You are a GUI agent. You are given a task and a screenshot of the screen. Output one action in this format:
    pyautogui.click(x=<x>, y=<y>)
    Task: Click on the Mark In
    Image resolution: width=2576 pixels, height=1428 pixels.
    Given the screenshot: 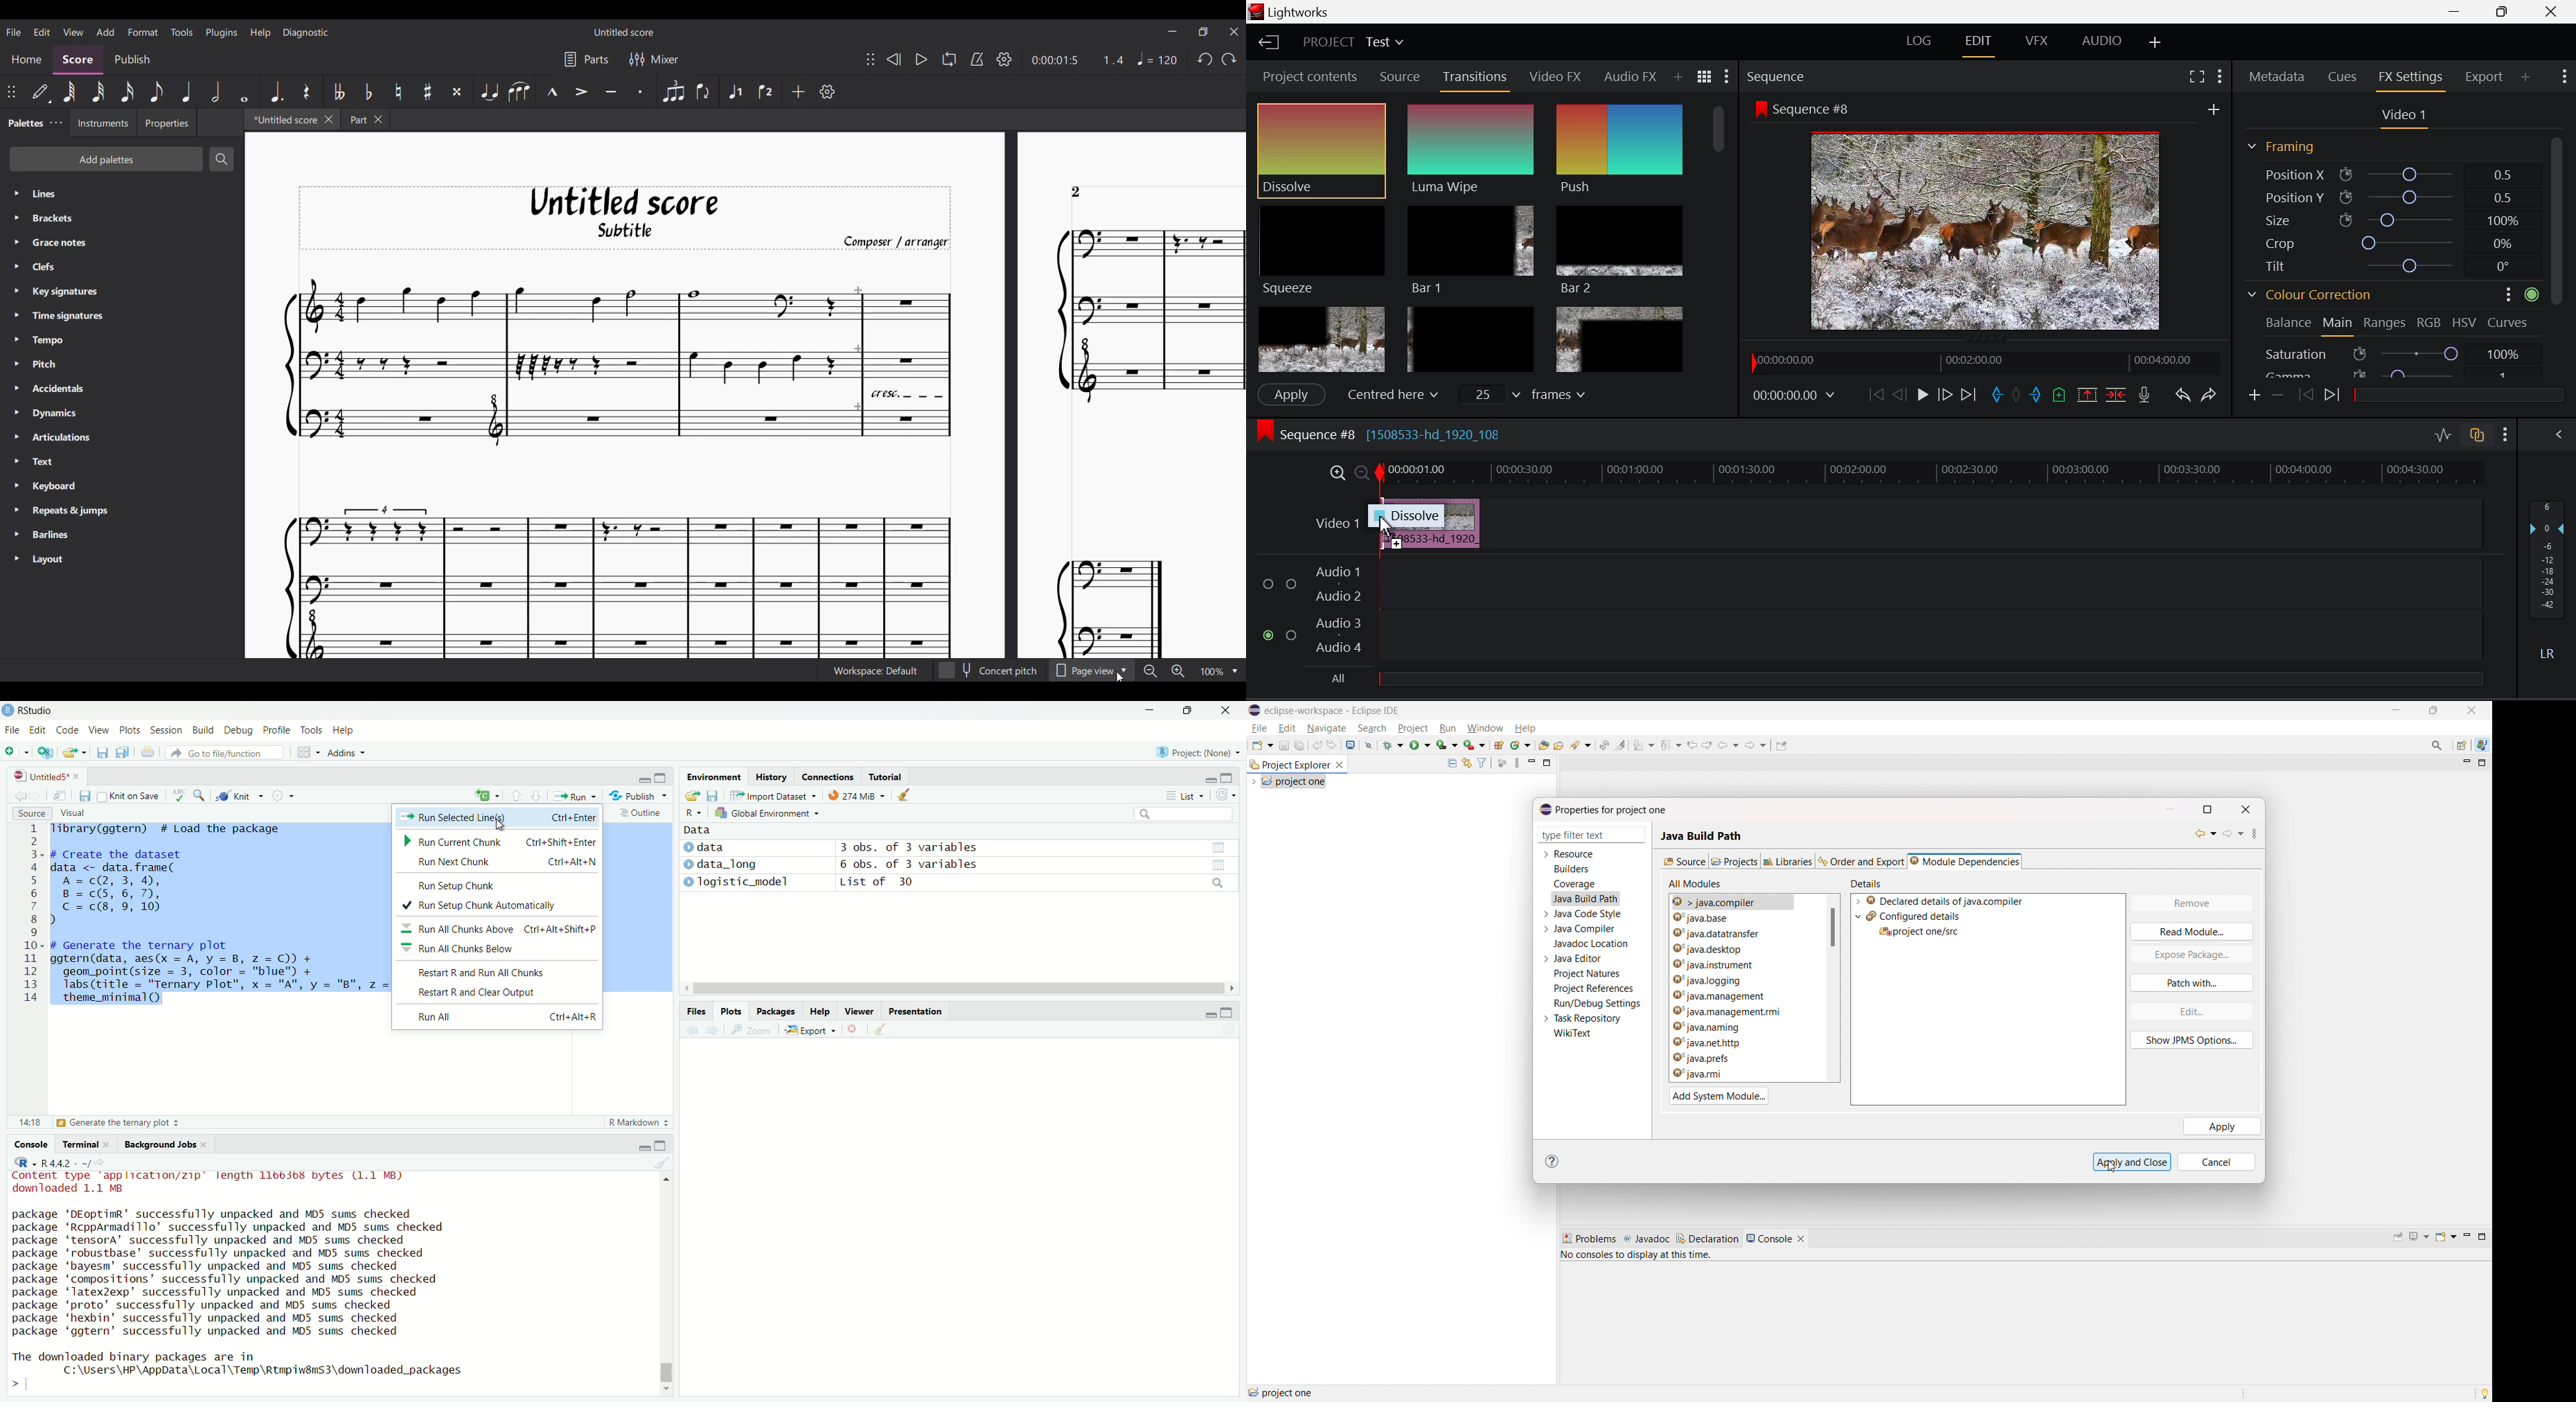 What is the action you would take?
    pyautogui.click(x=1997, y=397)
    